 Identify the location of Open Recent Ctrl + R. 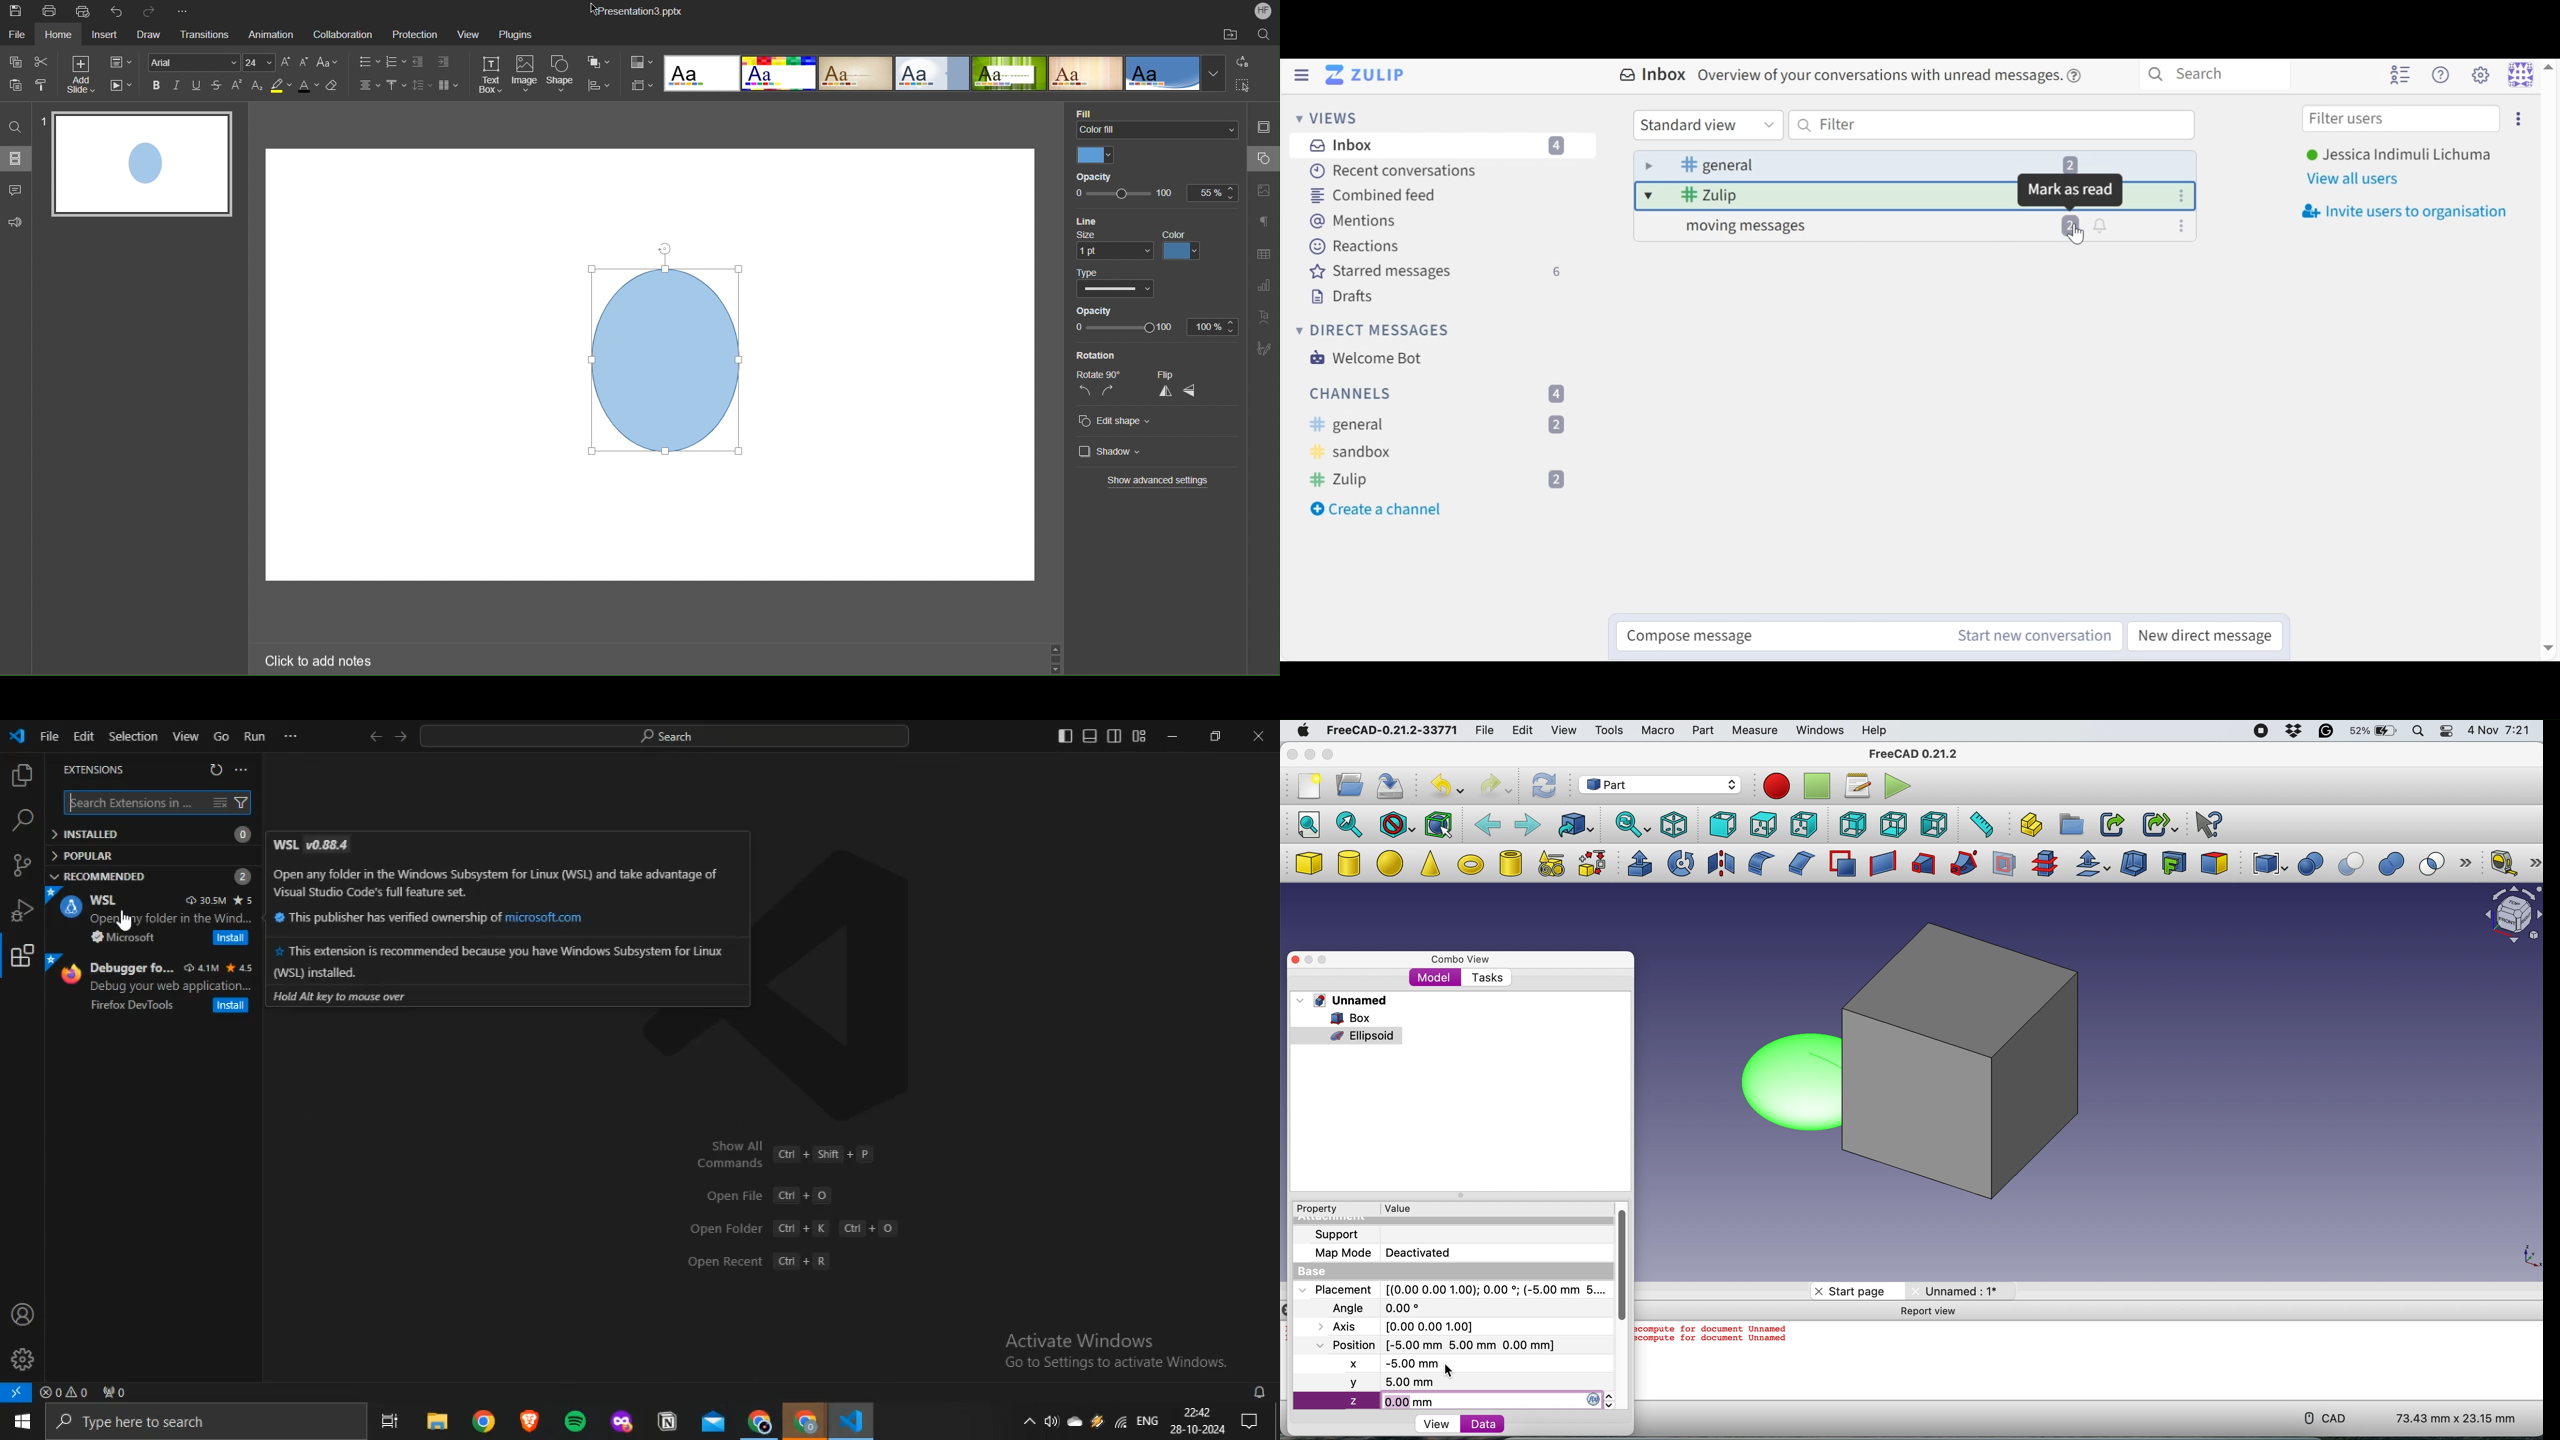
(763, 1261).